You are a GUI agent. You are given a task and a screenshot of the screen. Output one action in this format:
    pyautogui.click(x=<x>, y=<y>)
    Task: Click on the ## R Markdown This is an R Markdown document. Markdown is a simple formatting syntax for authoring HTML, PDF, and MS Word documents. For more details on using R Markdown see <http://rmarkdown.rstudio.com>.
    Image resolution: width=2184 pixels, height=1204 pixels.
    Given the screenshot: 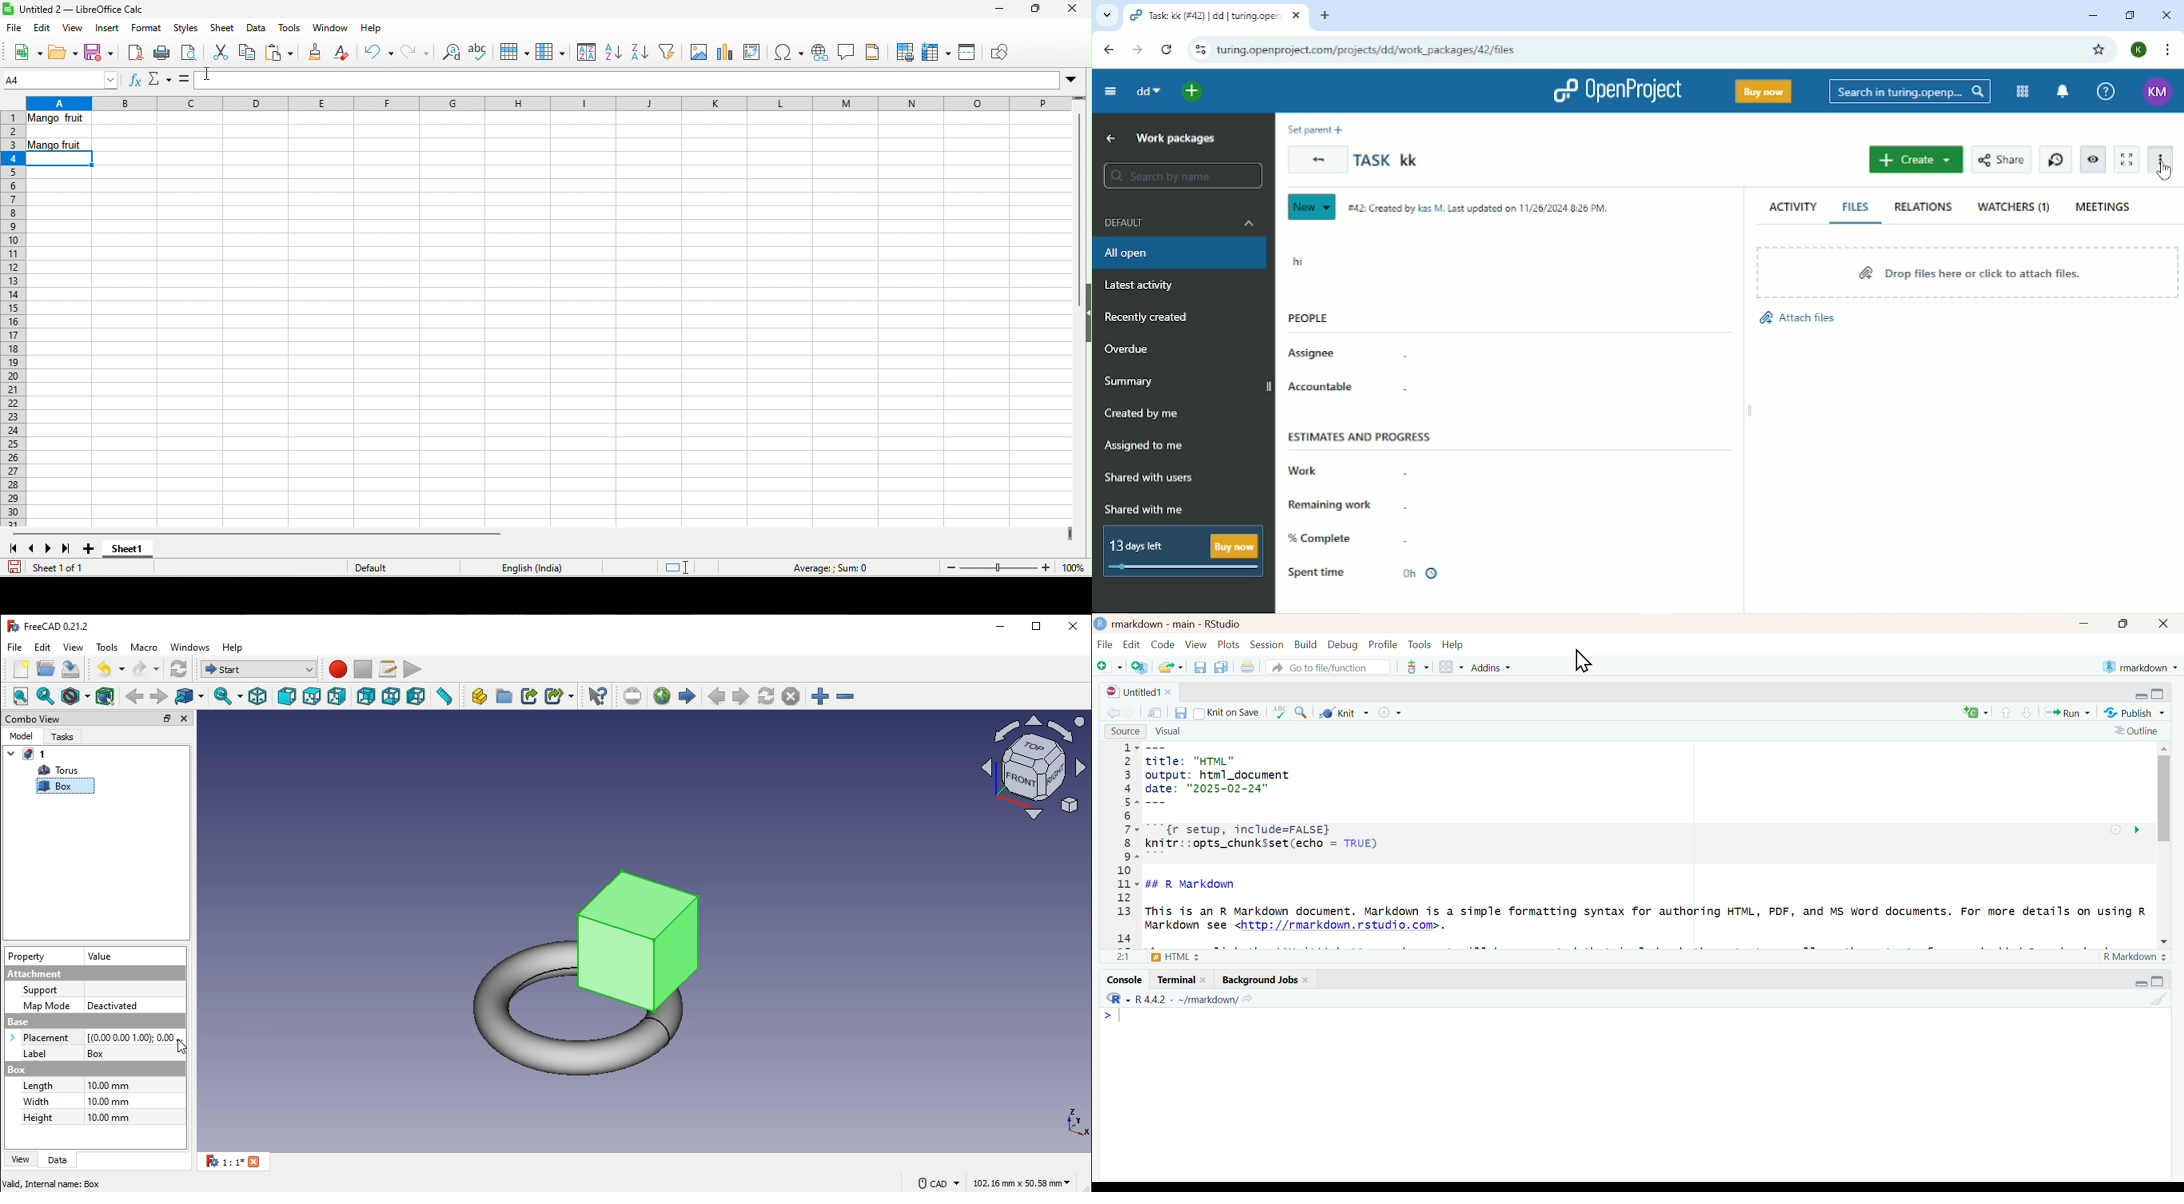 What is the action you would take?
    pyautogui.click(x=1647, y=908)
    